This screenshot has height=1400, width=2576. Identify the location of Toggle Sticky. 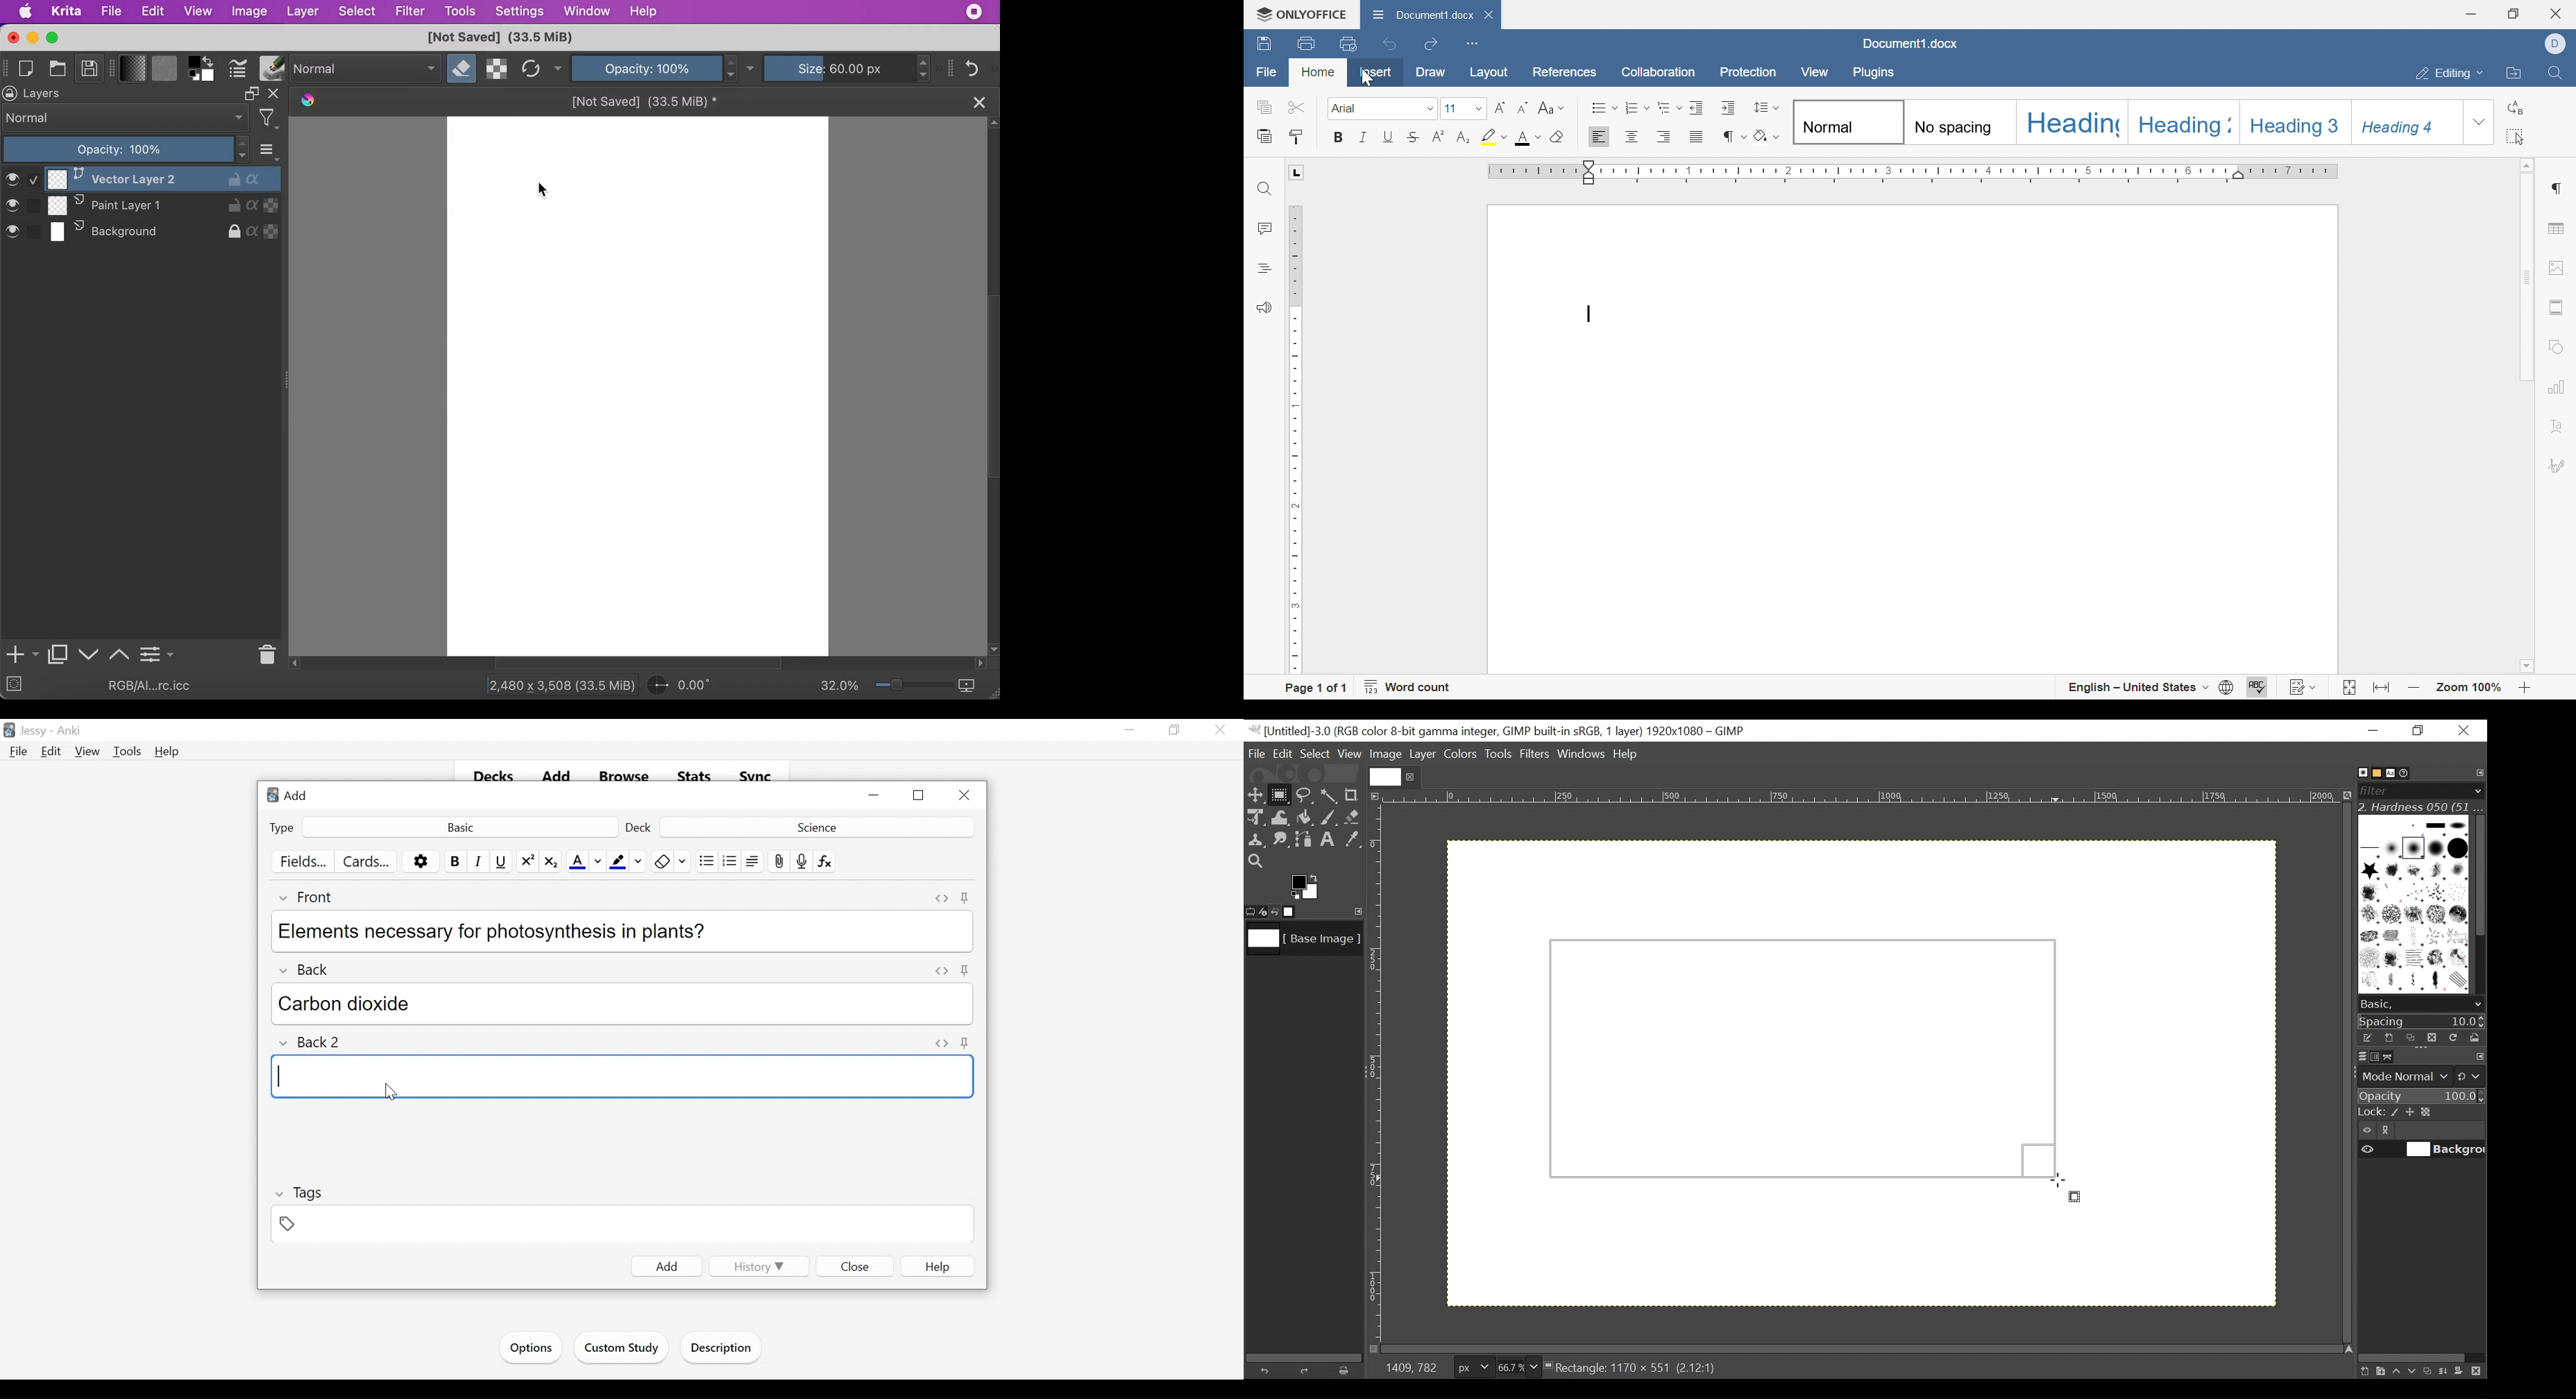
(963, 971).